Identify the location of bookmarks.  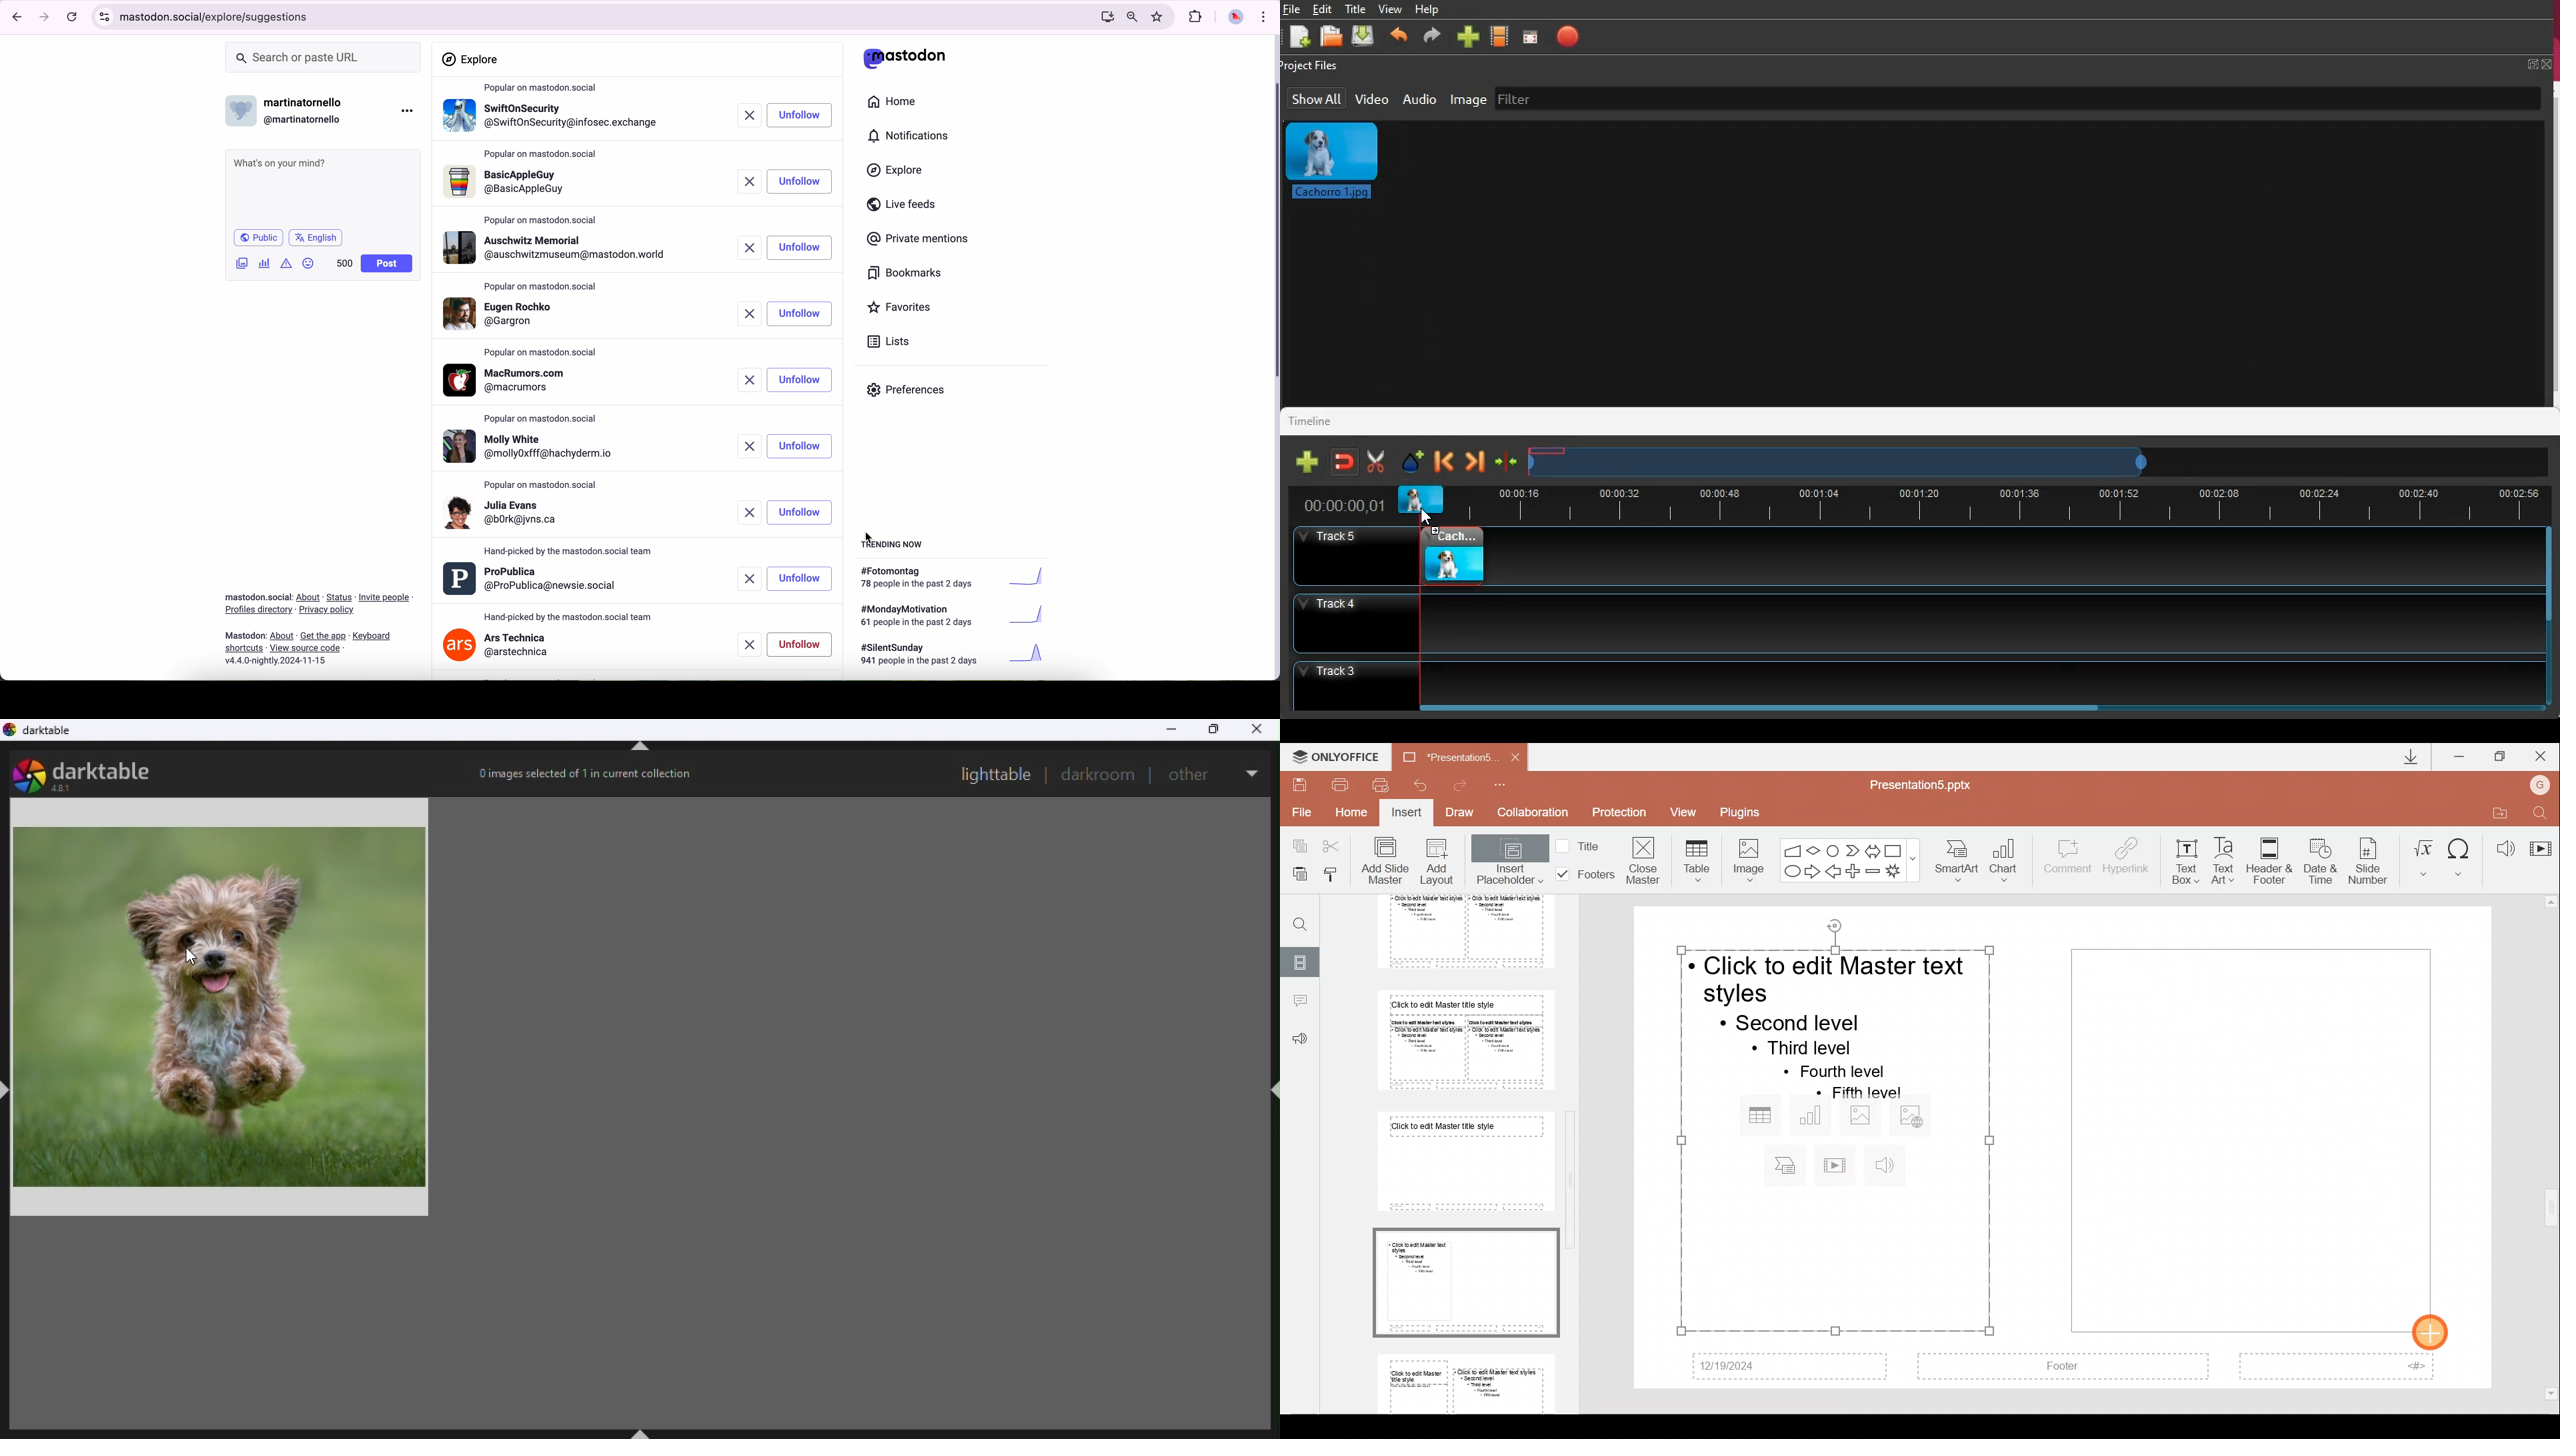
(905, 275).